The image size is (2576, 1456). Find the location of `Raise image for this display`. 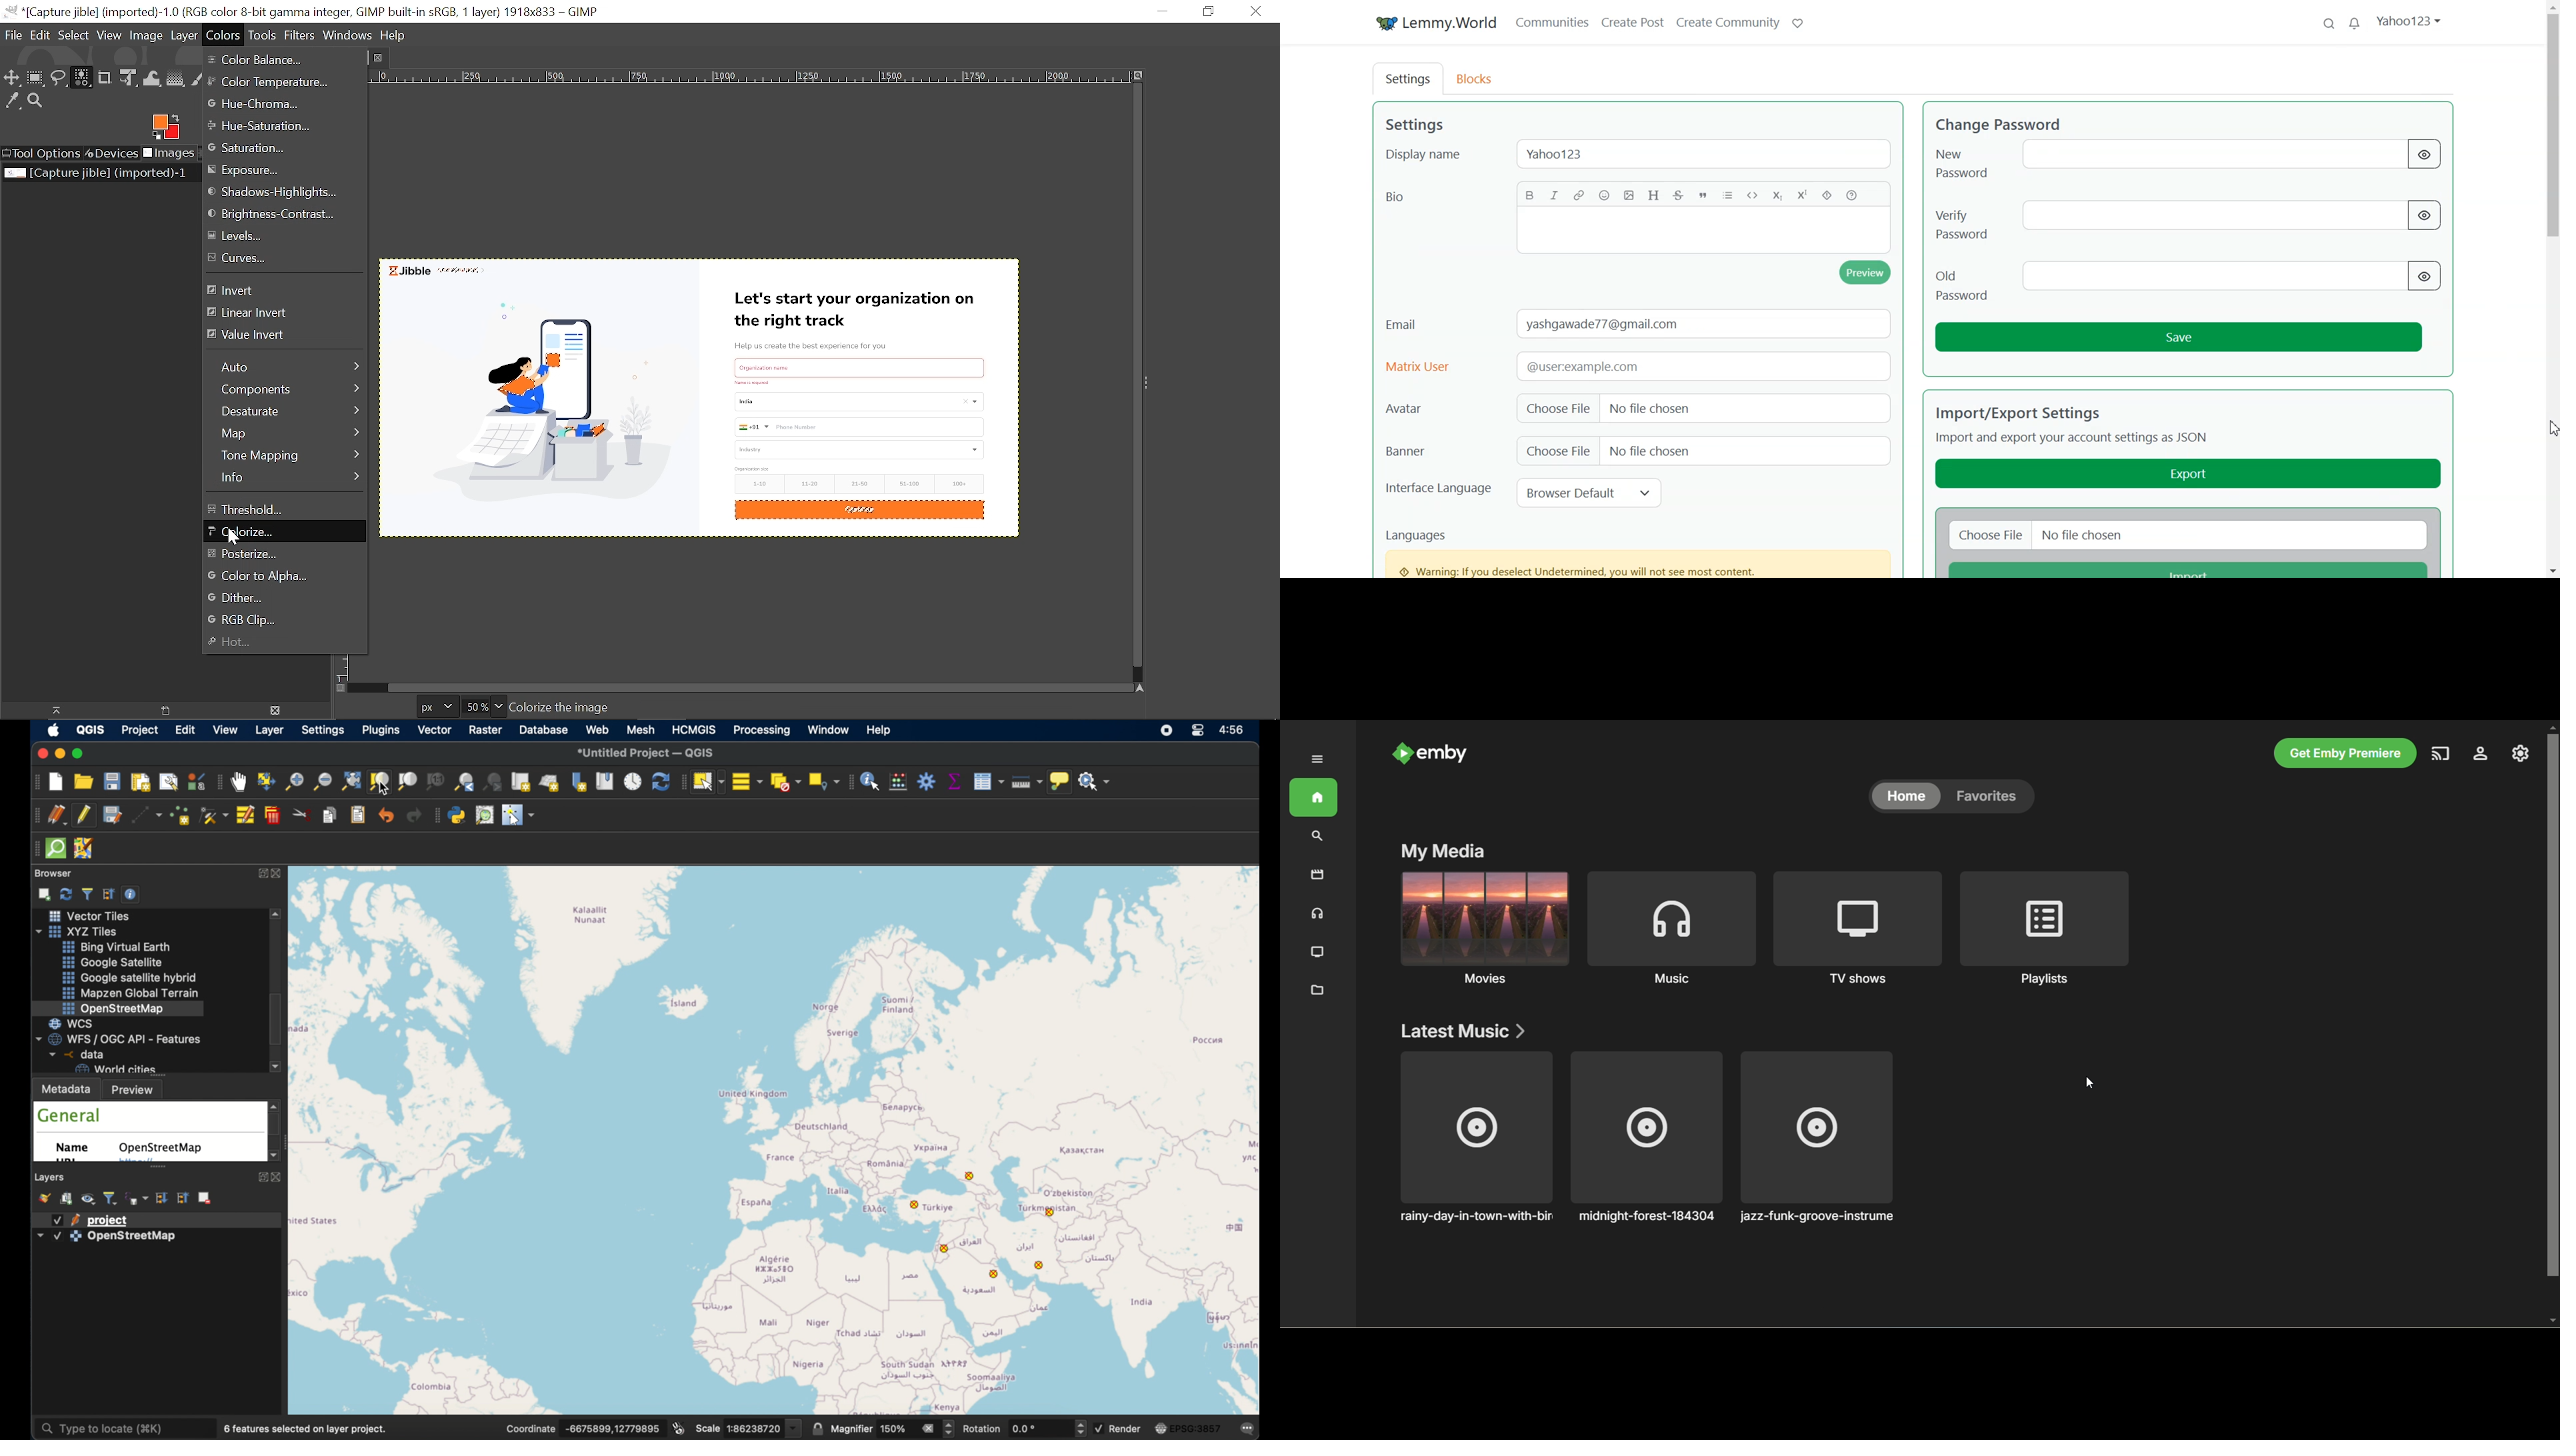

Raise image for this display is located at coordinates (50, 711).